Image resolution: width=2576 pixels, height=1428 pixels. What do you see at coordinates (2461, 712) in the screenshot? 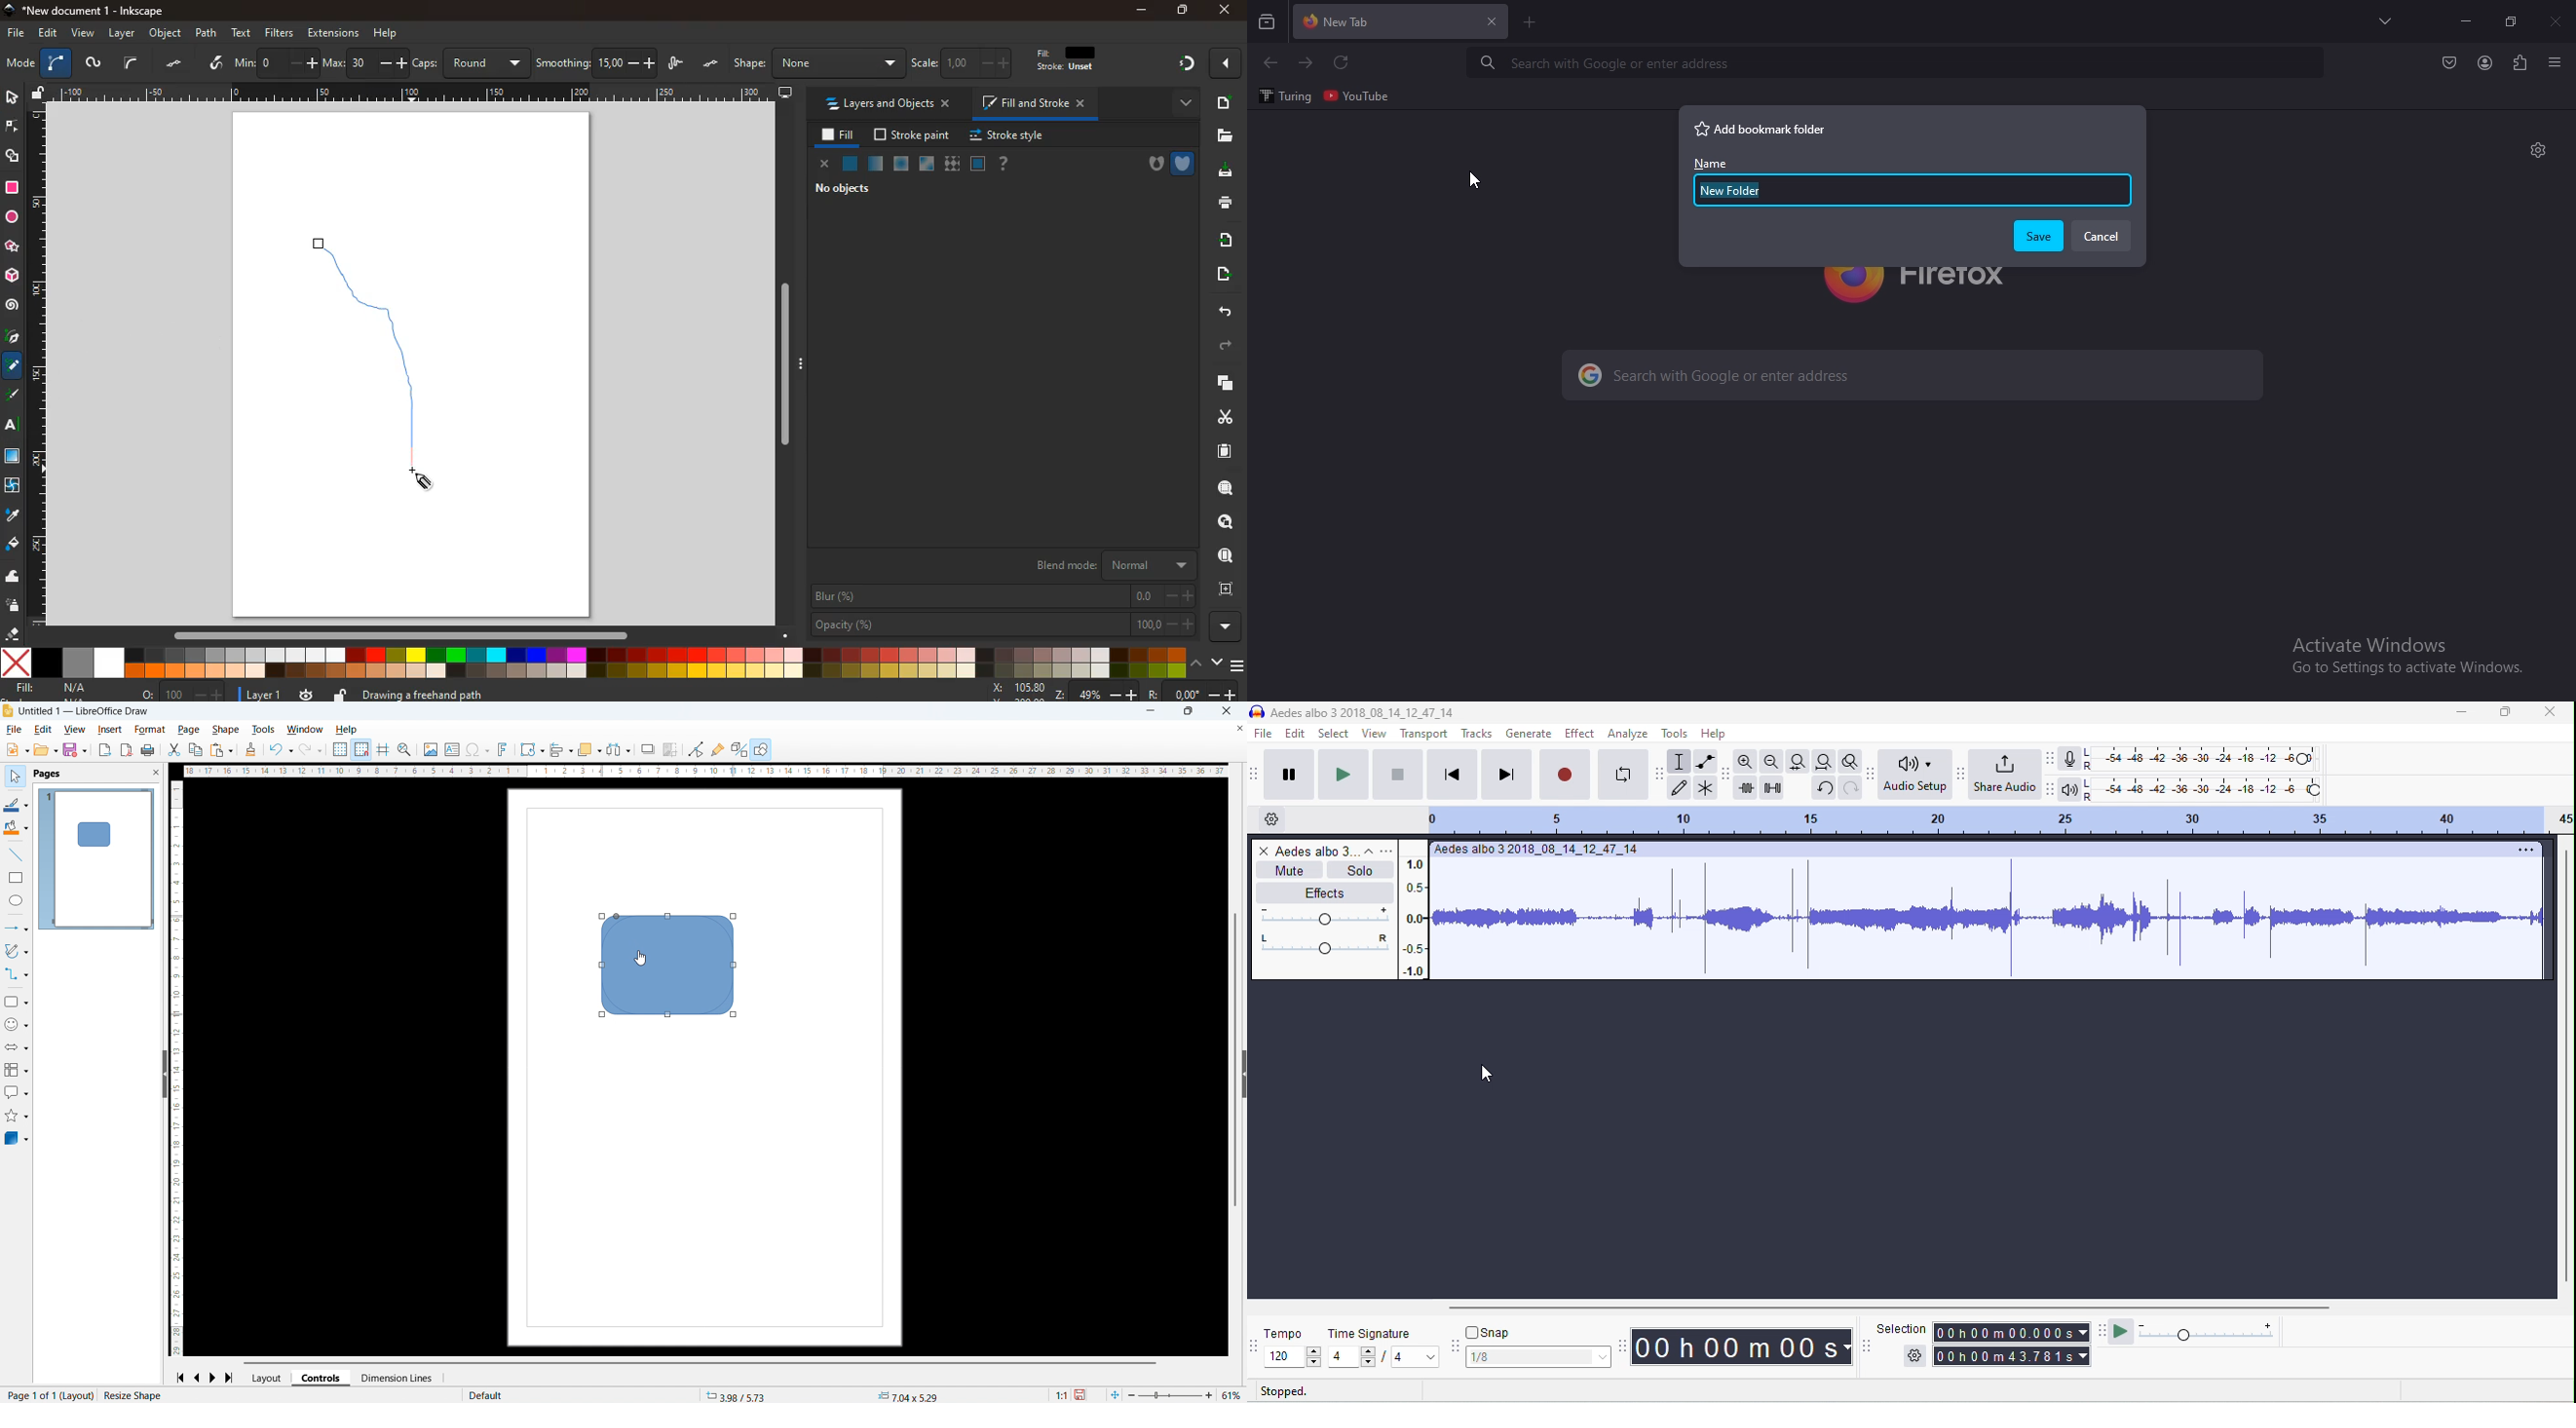
I see `minimize` at bounding box center [2461, 712].